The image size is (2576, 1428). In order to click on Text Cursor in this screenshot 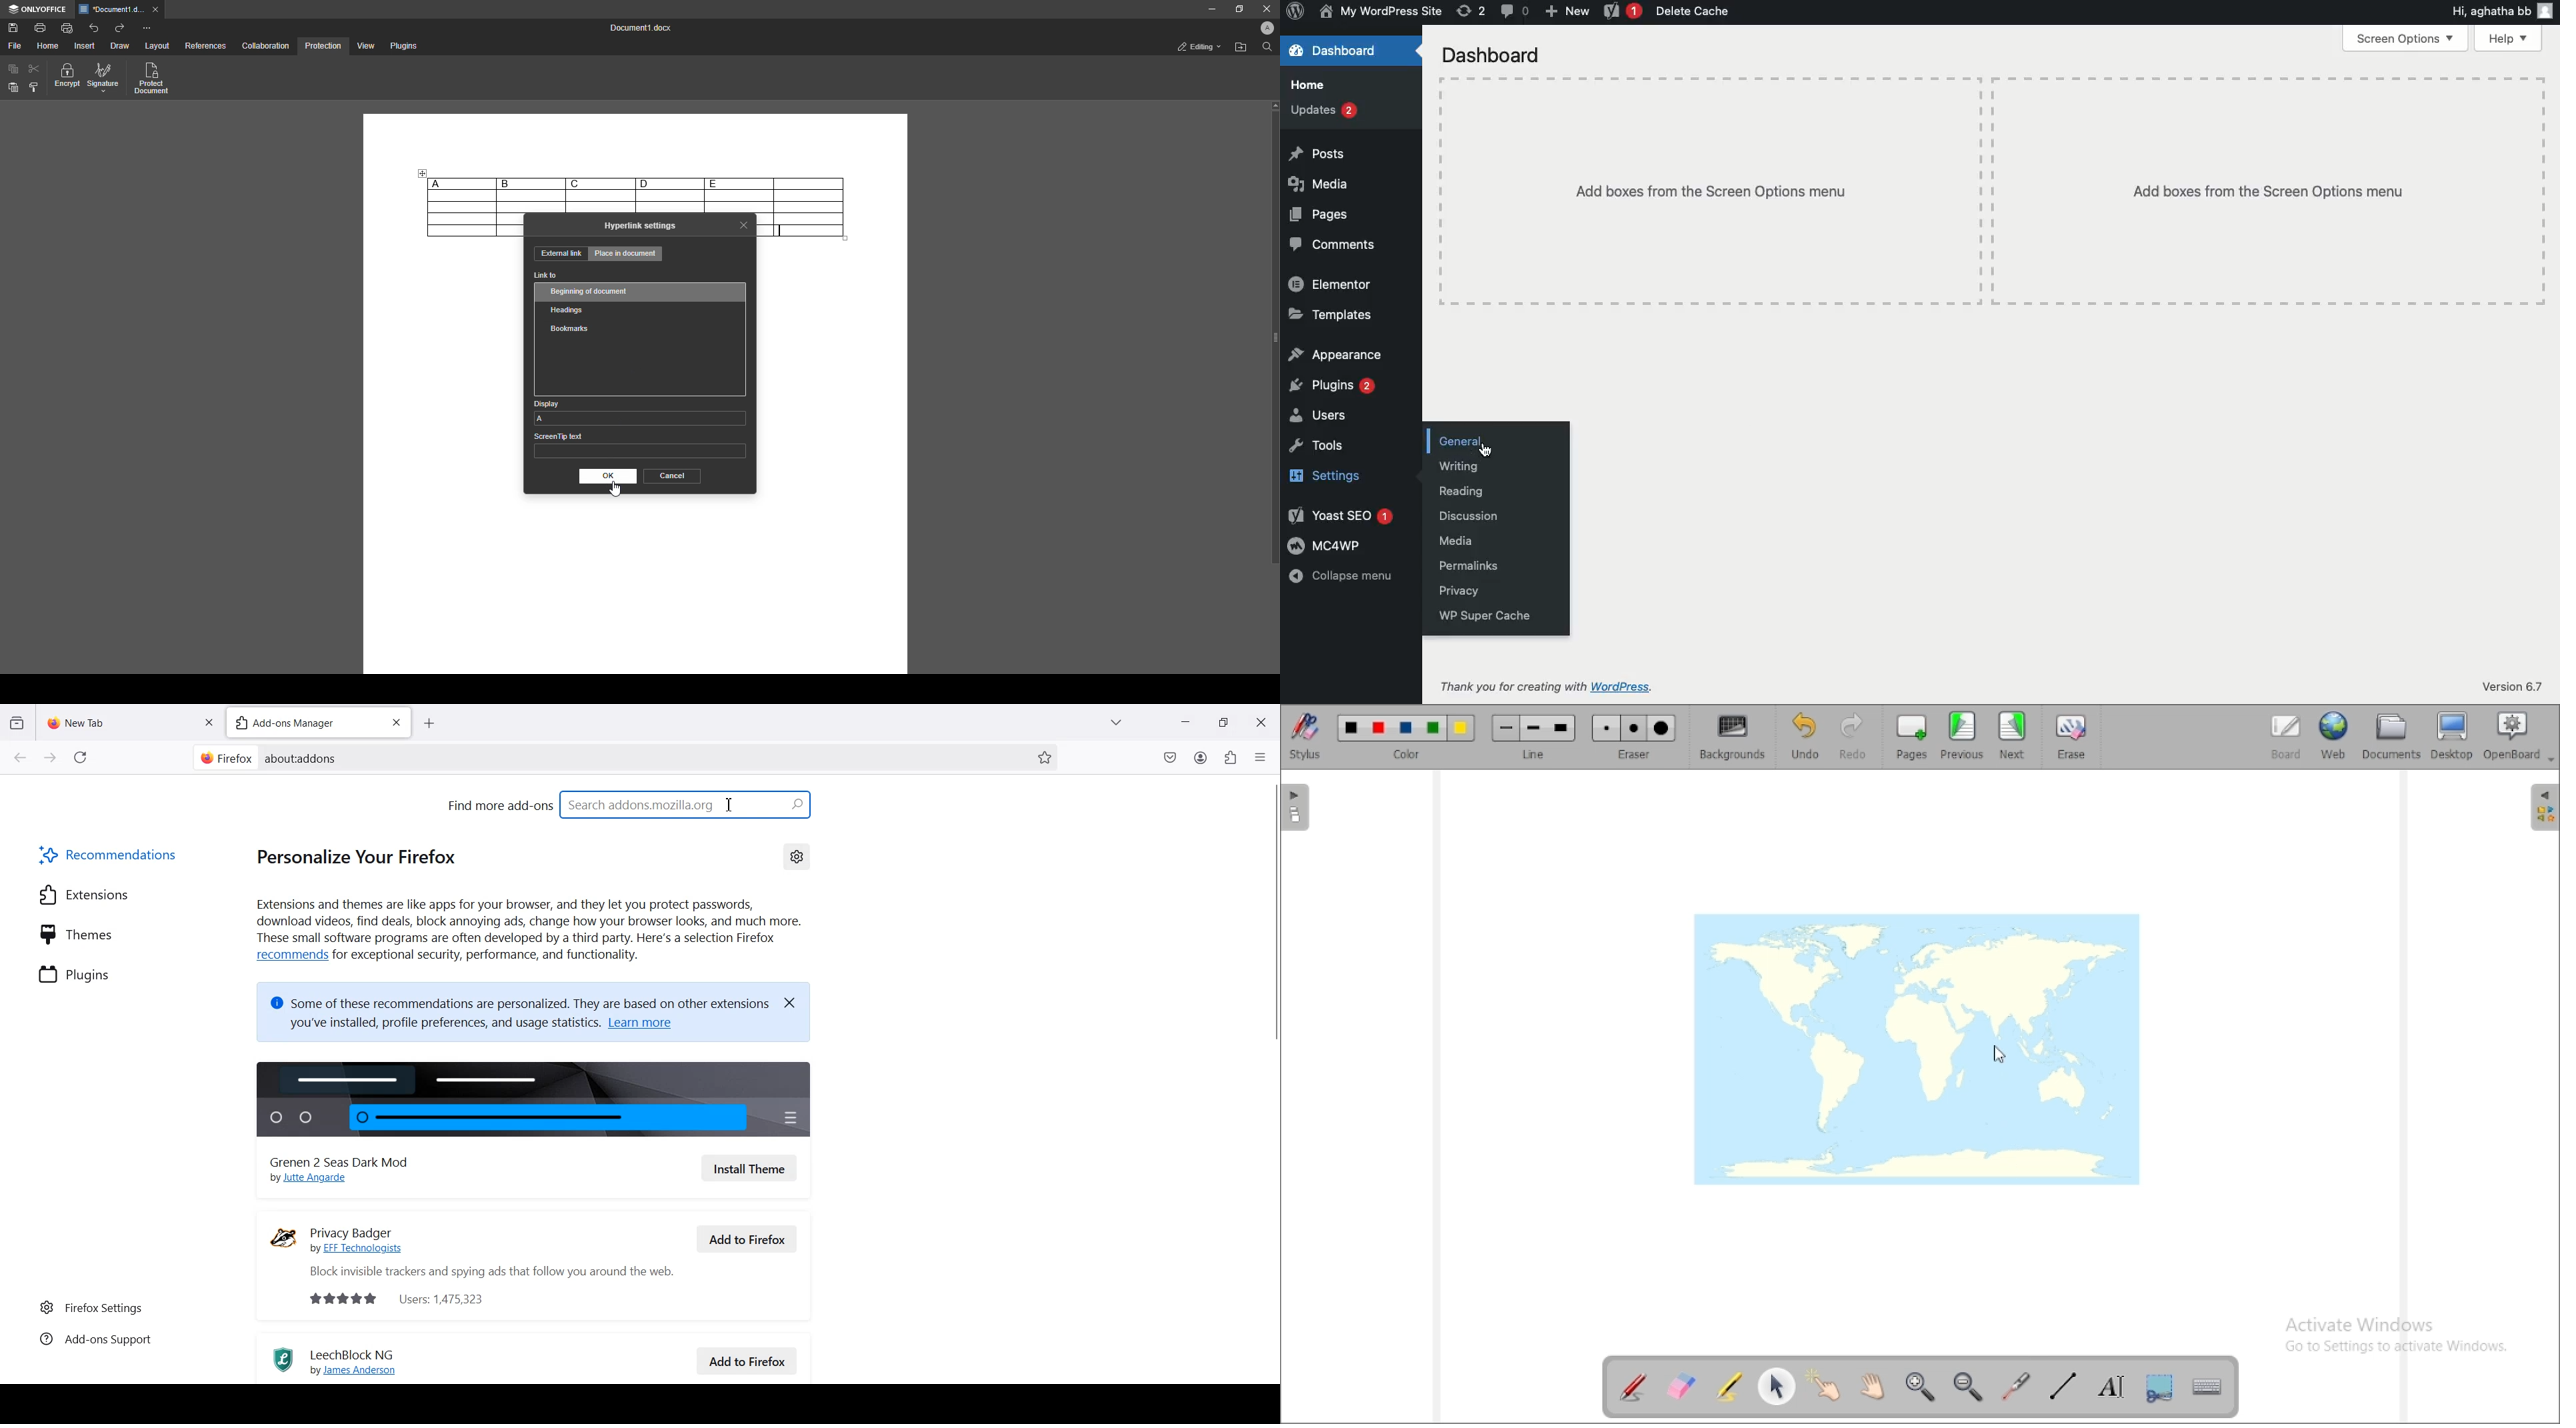, I will do `click(729, 804)`.